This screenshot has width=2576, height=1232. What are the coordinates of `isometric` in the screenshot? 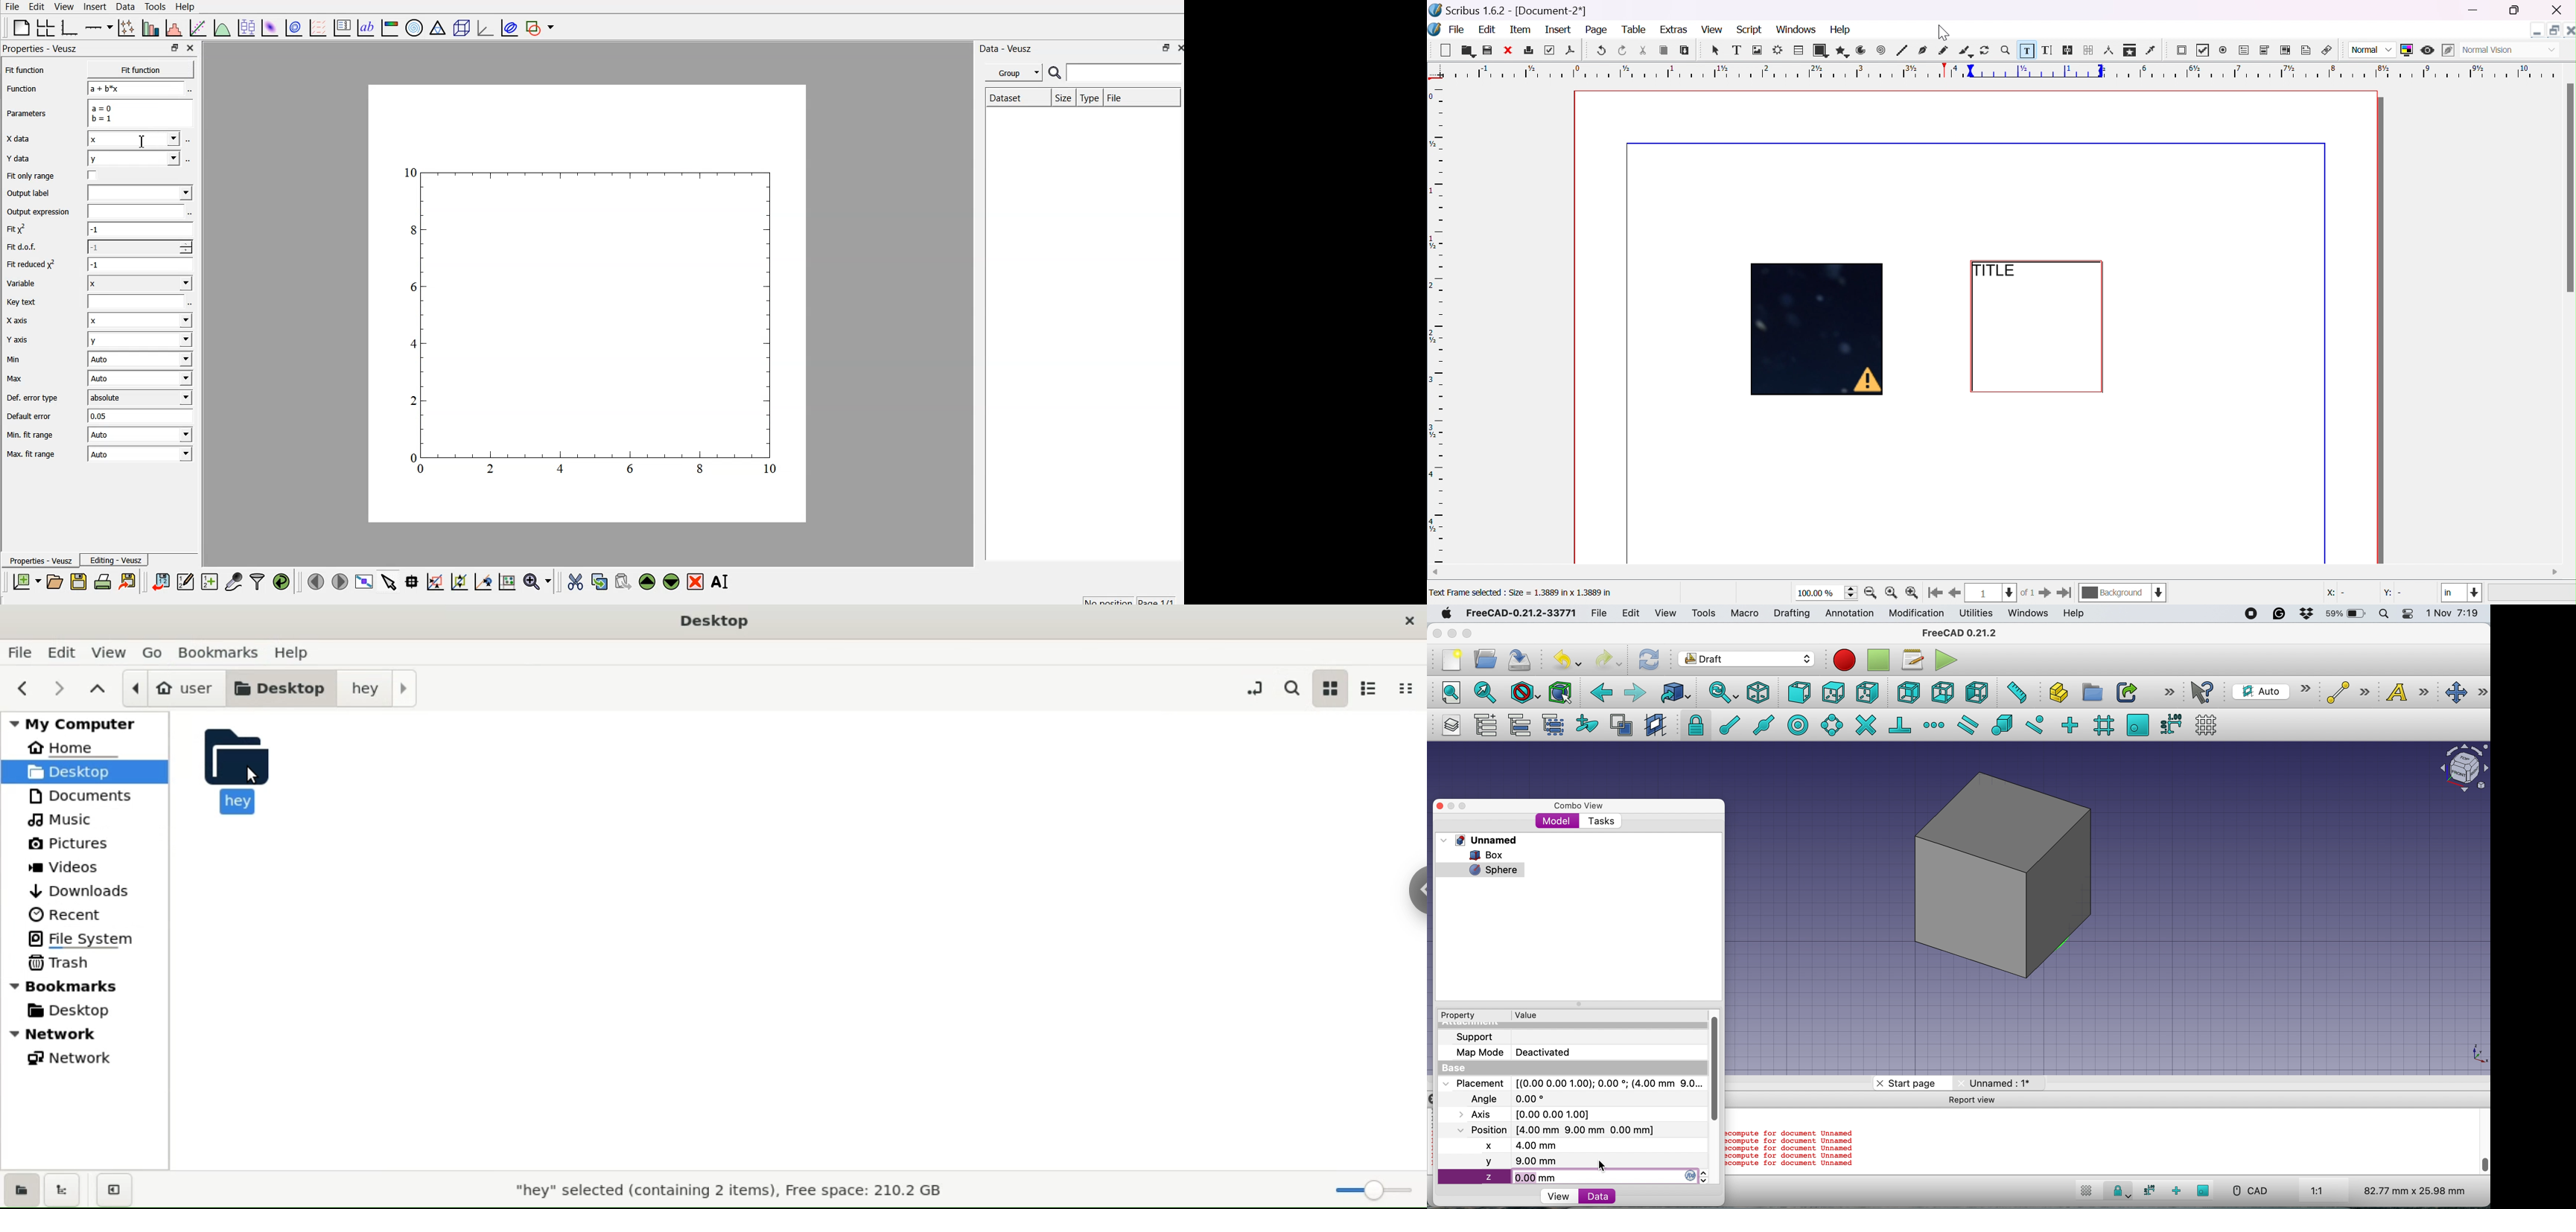 It's located at (1761, 692).